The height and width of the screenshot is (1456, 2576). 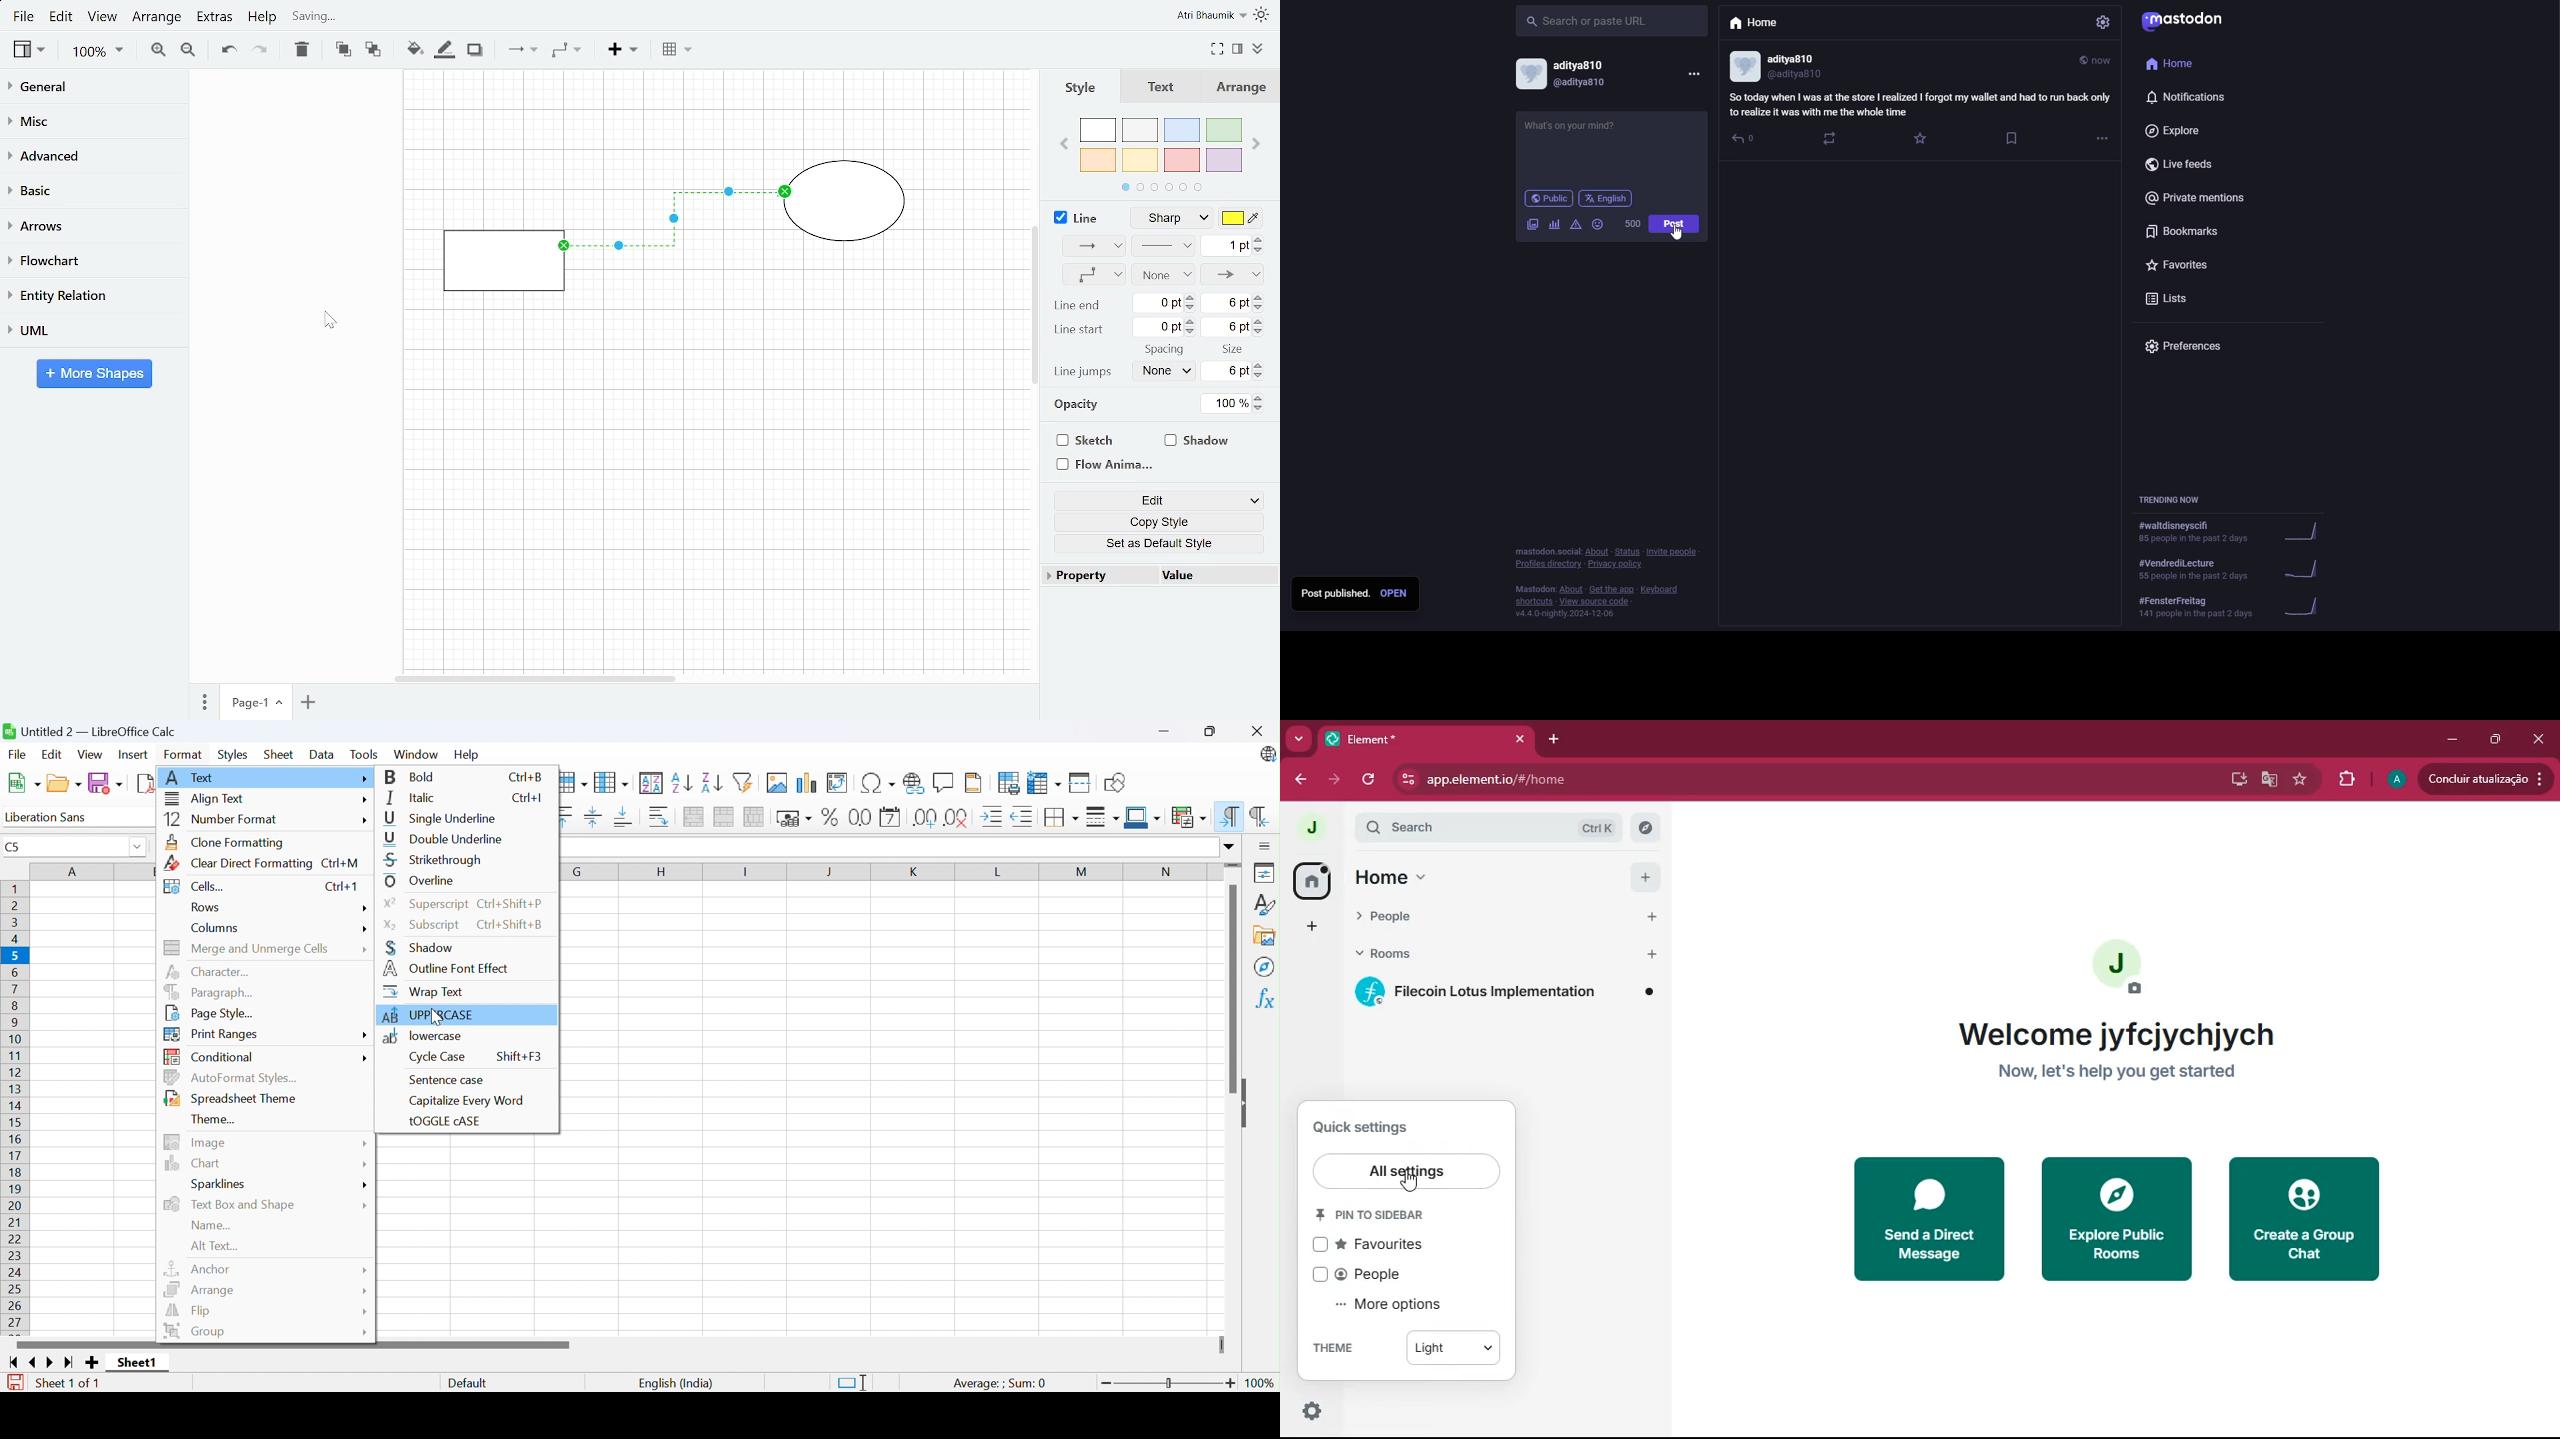 I want to click on Data, so click(x=321, y=755).